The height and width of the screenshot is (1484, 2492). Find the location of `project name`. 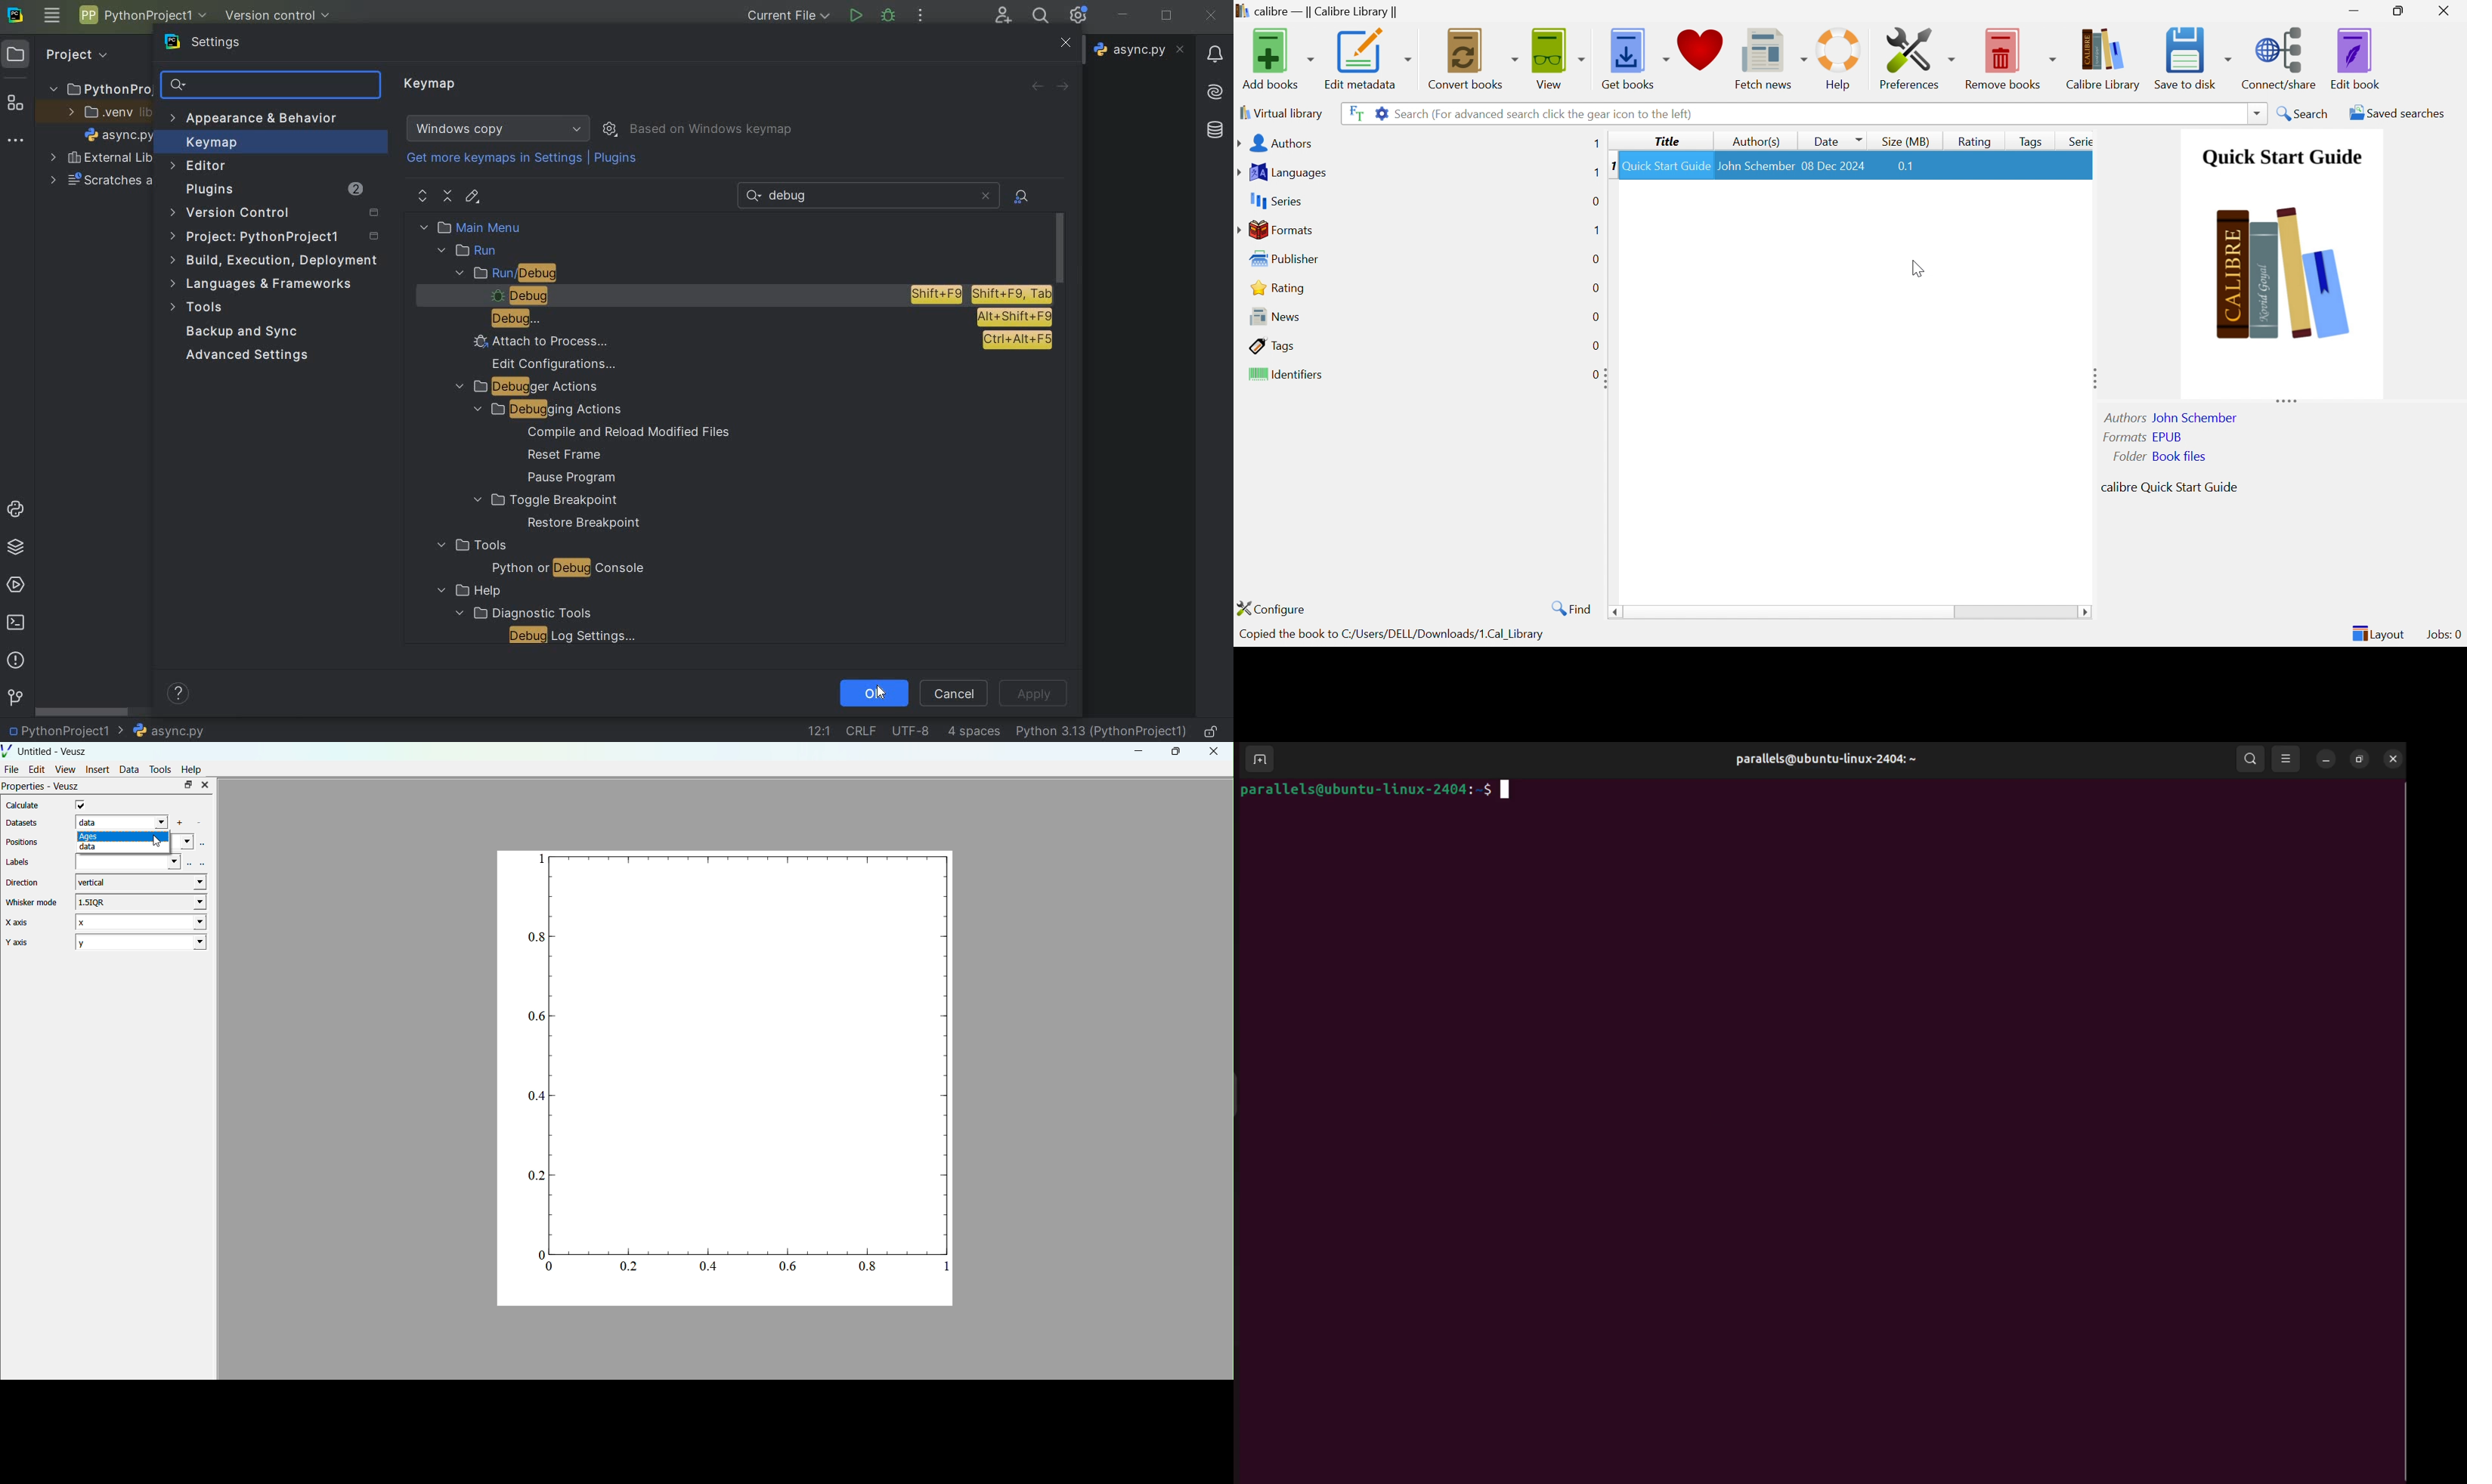

project name is located at coordinates (141, 15).